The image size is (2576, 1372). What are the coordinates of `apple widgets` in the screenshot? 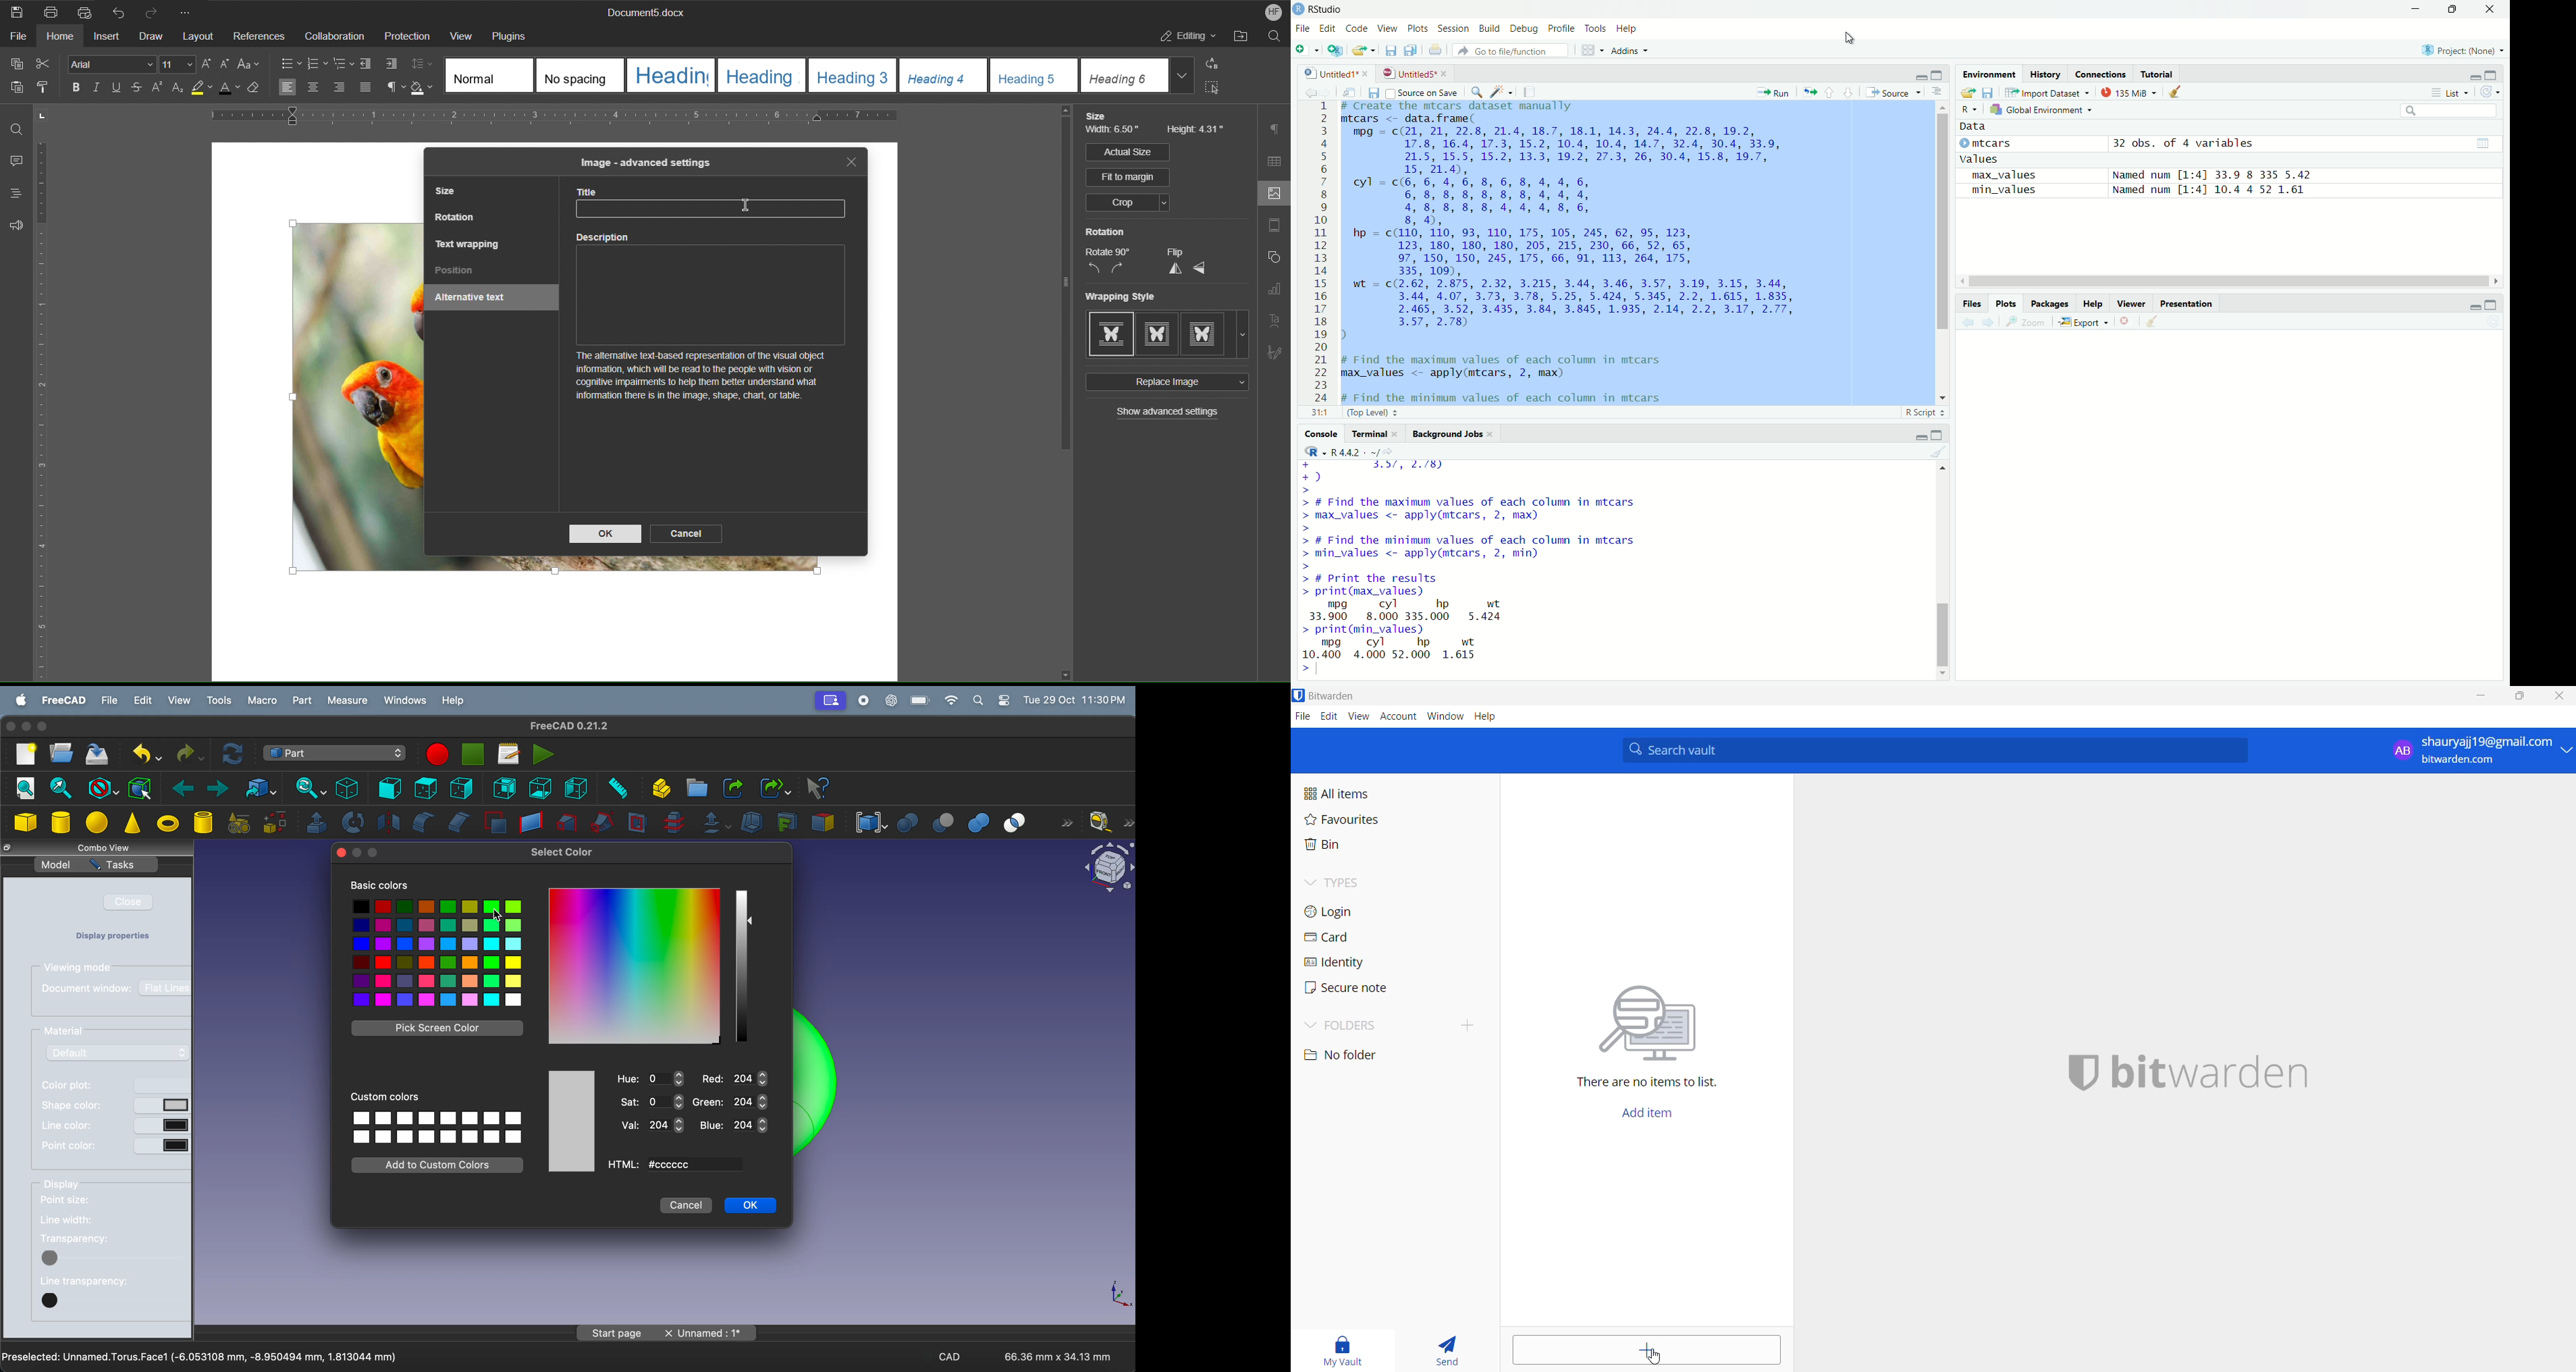 It's located at (980, 700).